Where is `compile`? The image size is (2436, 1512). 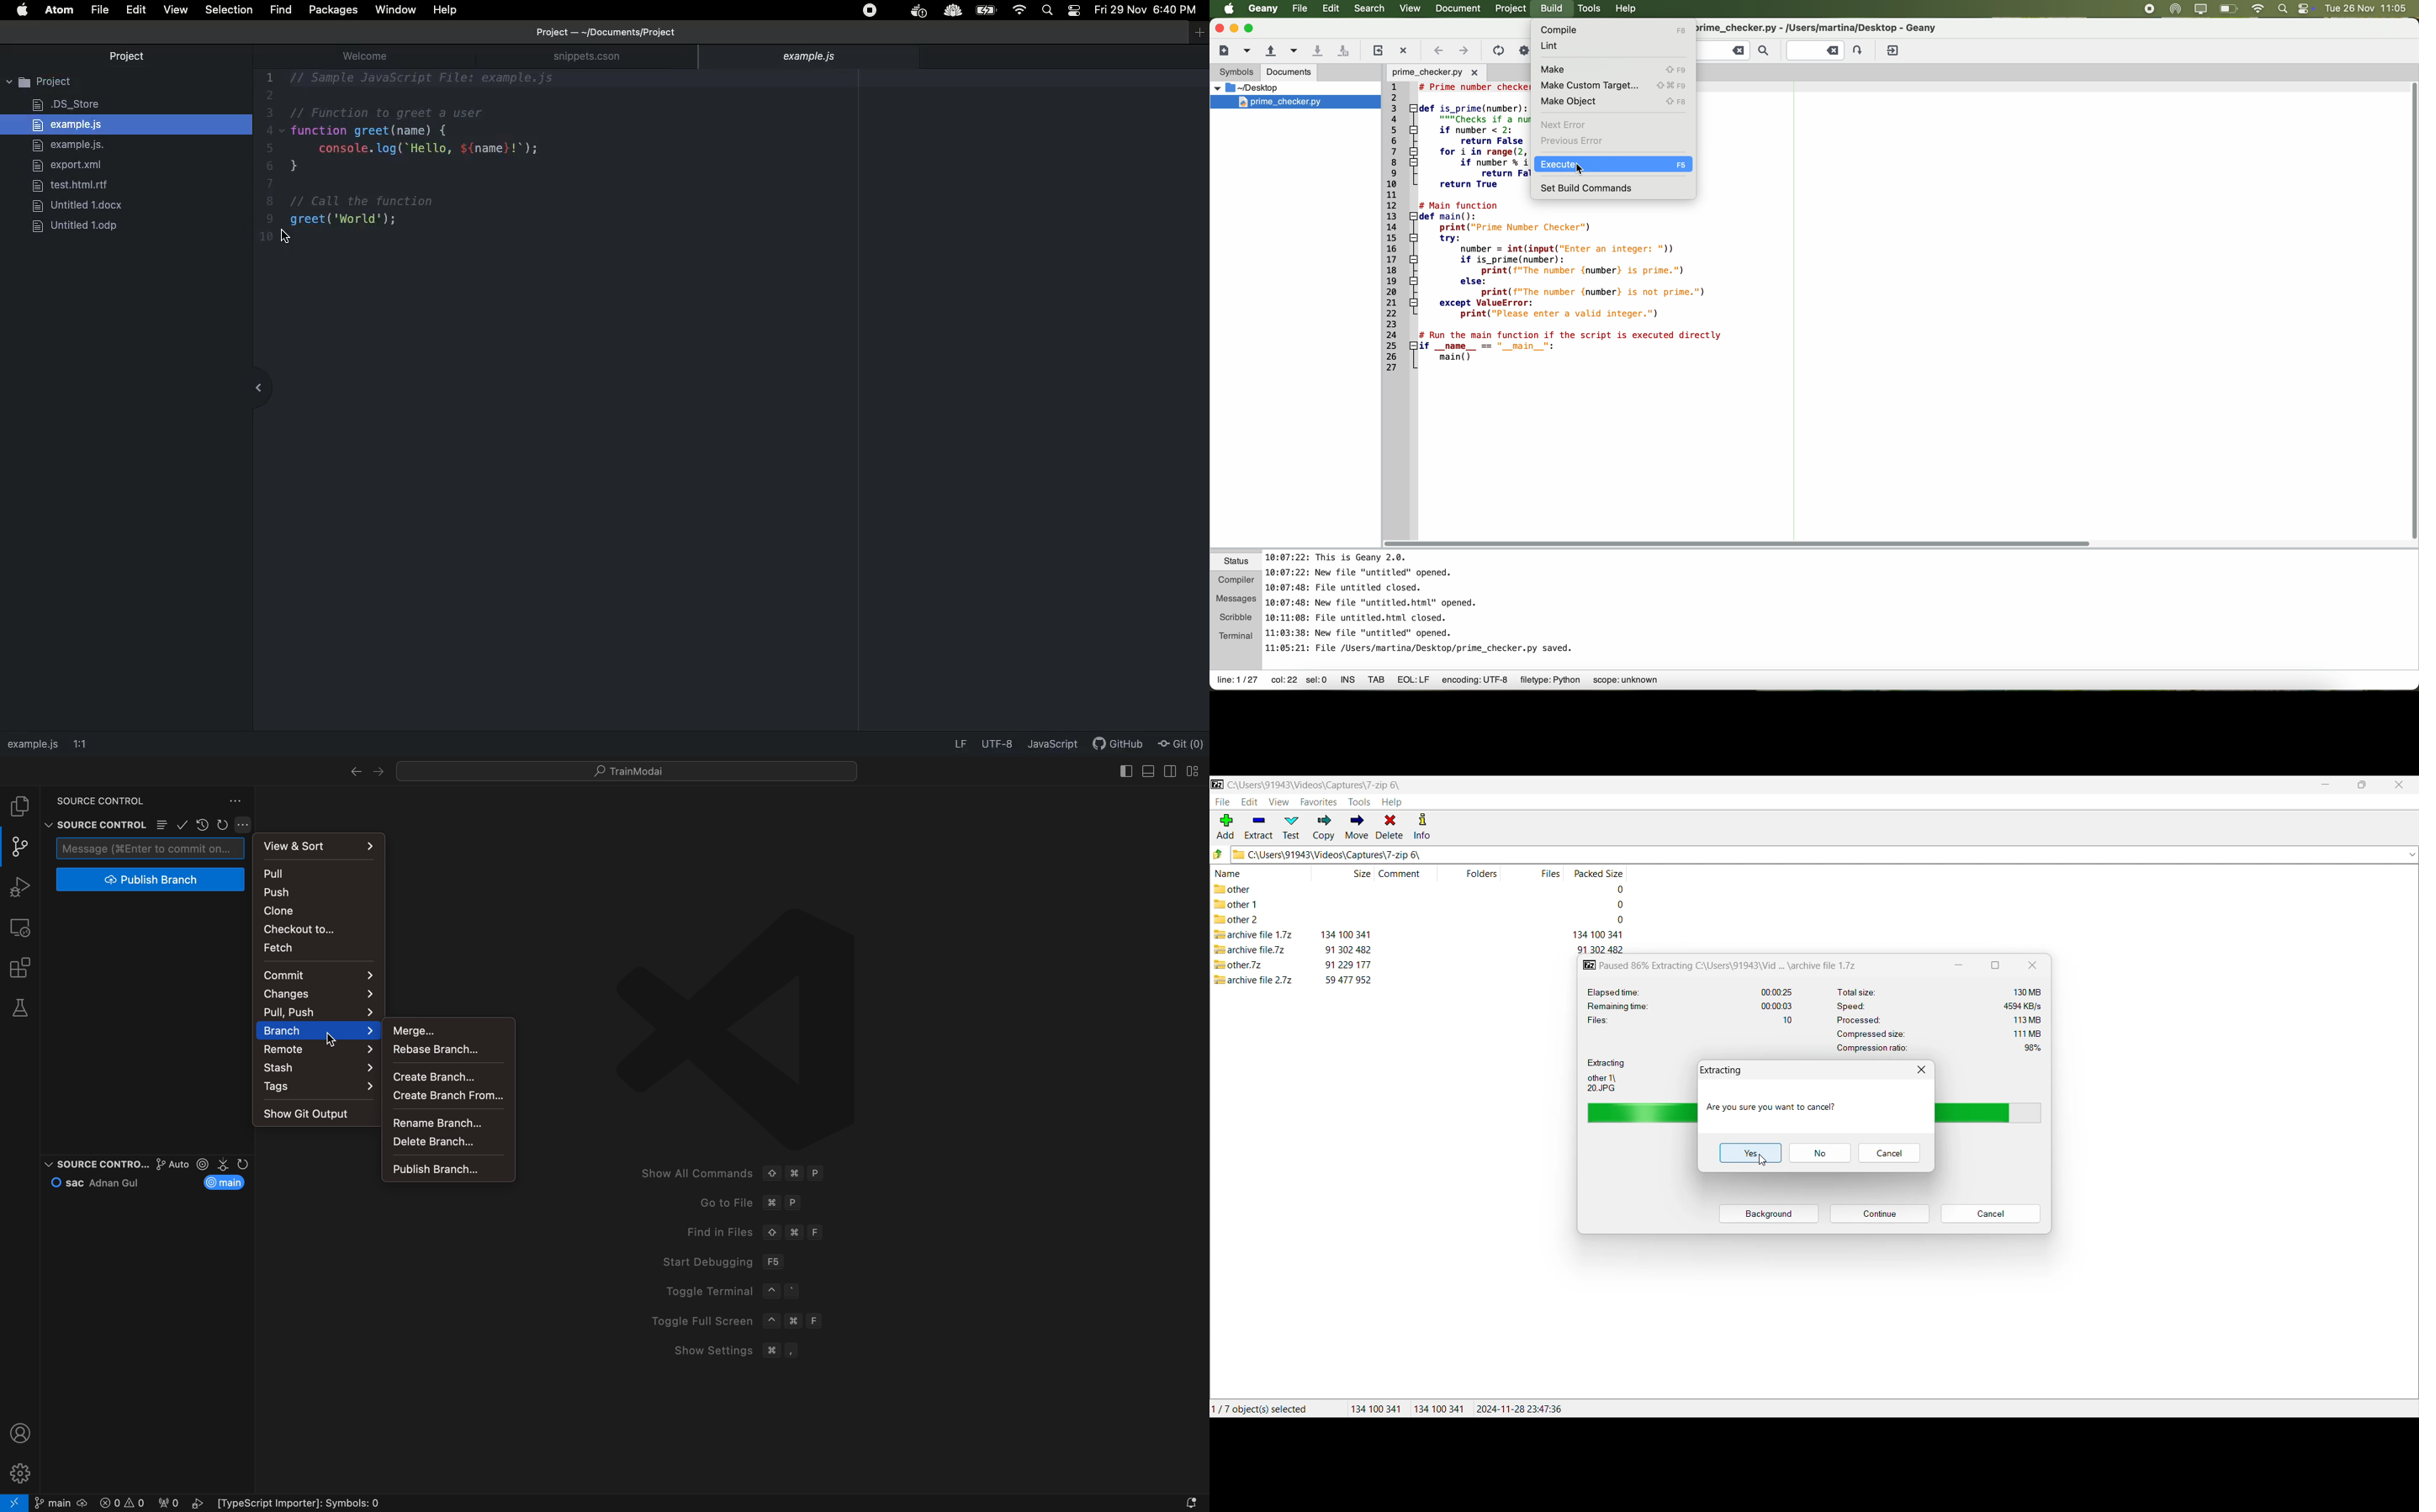 compile is located at coordinates (1611, 30).